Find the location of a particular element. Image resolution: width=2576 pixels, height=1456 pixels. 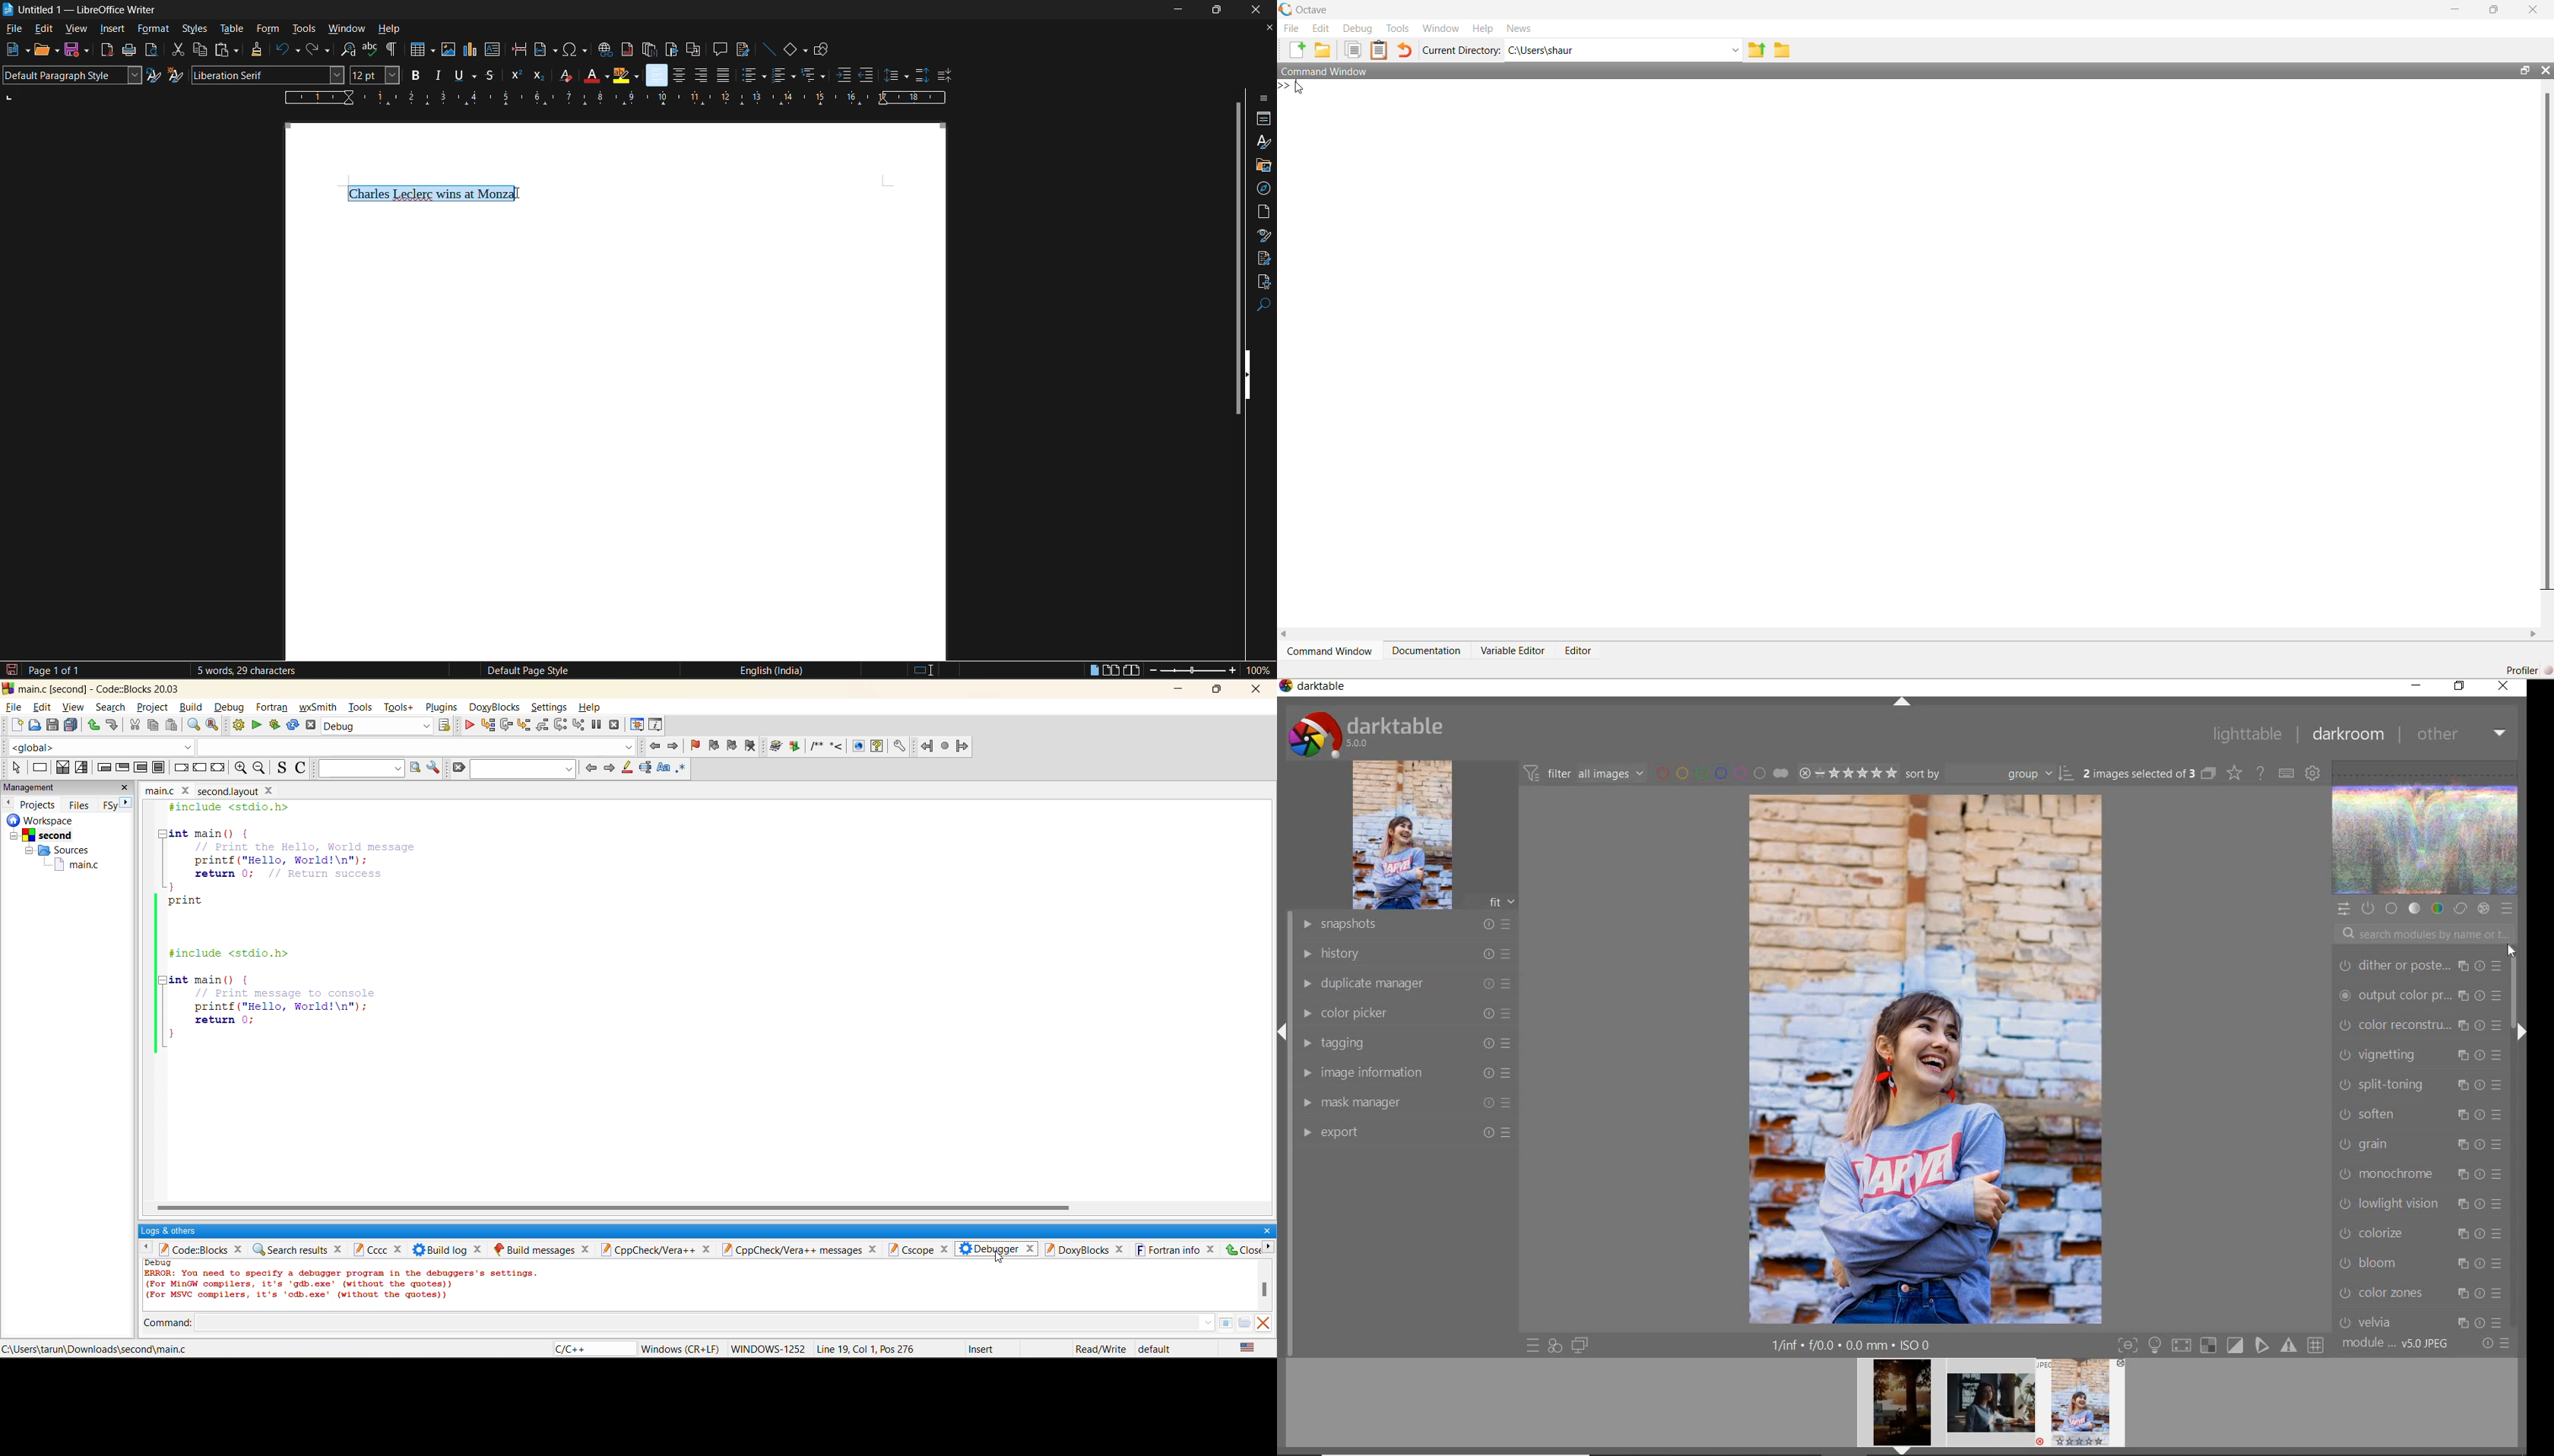

jump forward is located at coordinates (674, 745).